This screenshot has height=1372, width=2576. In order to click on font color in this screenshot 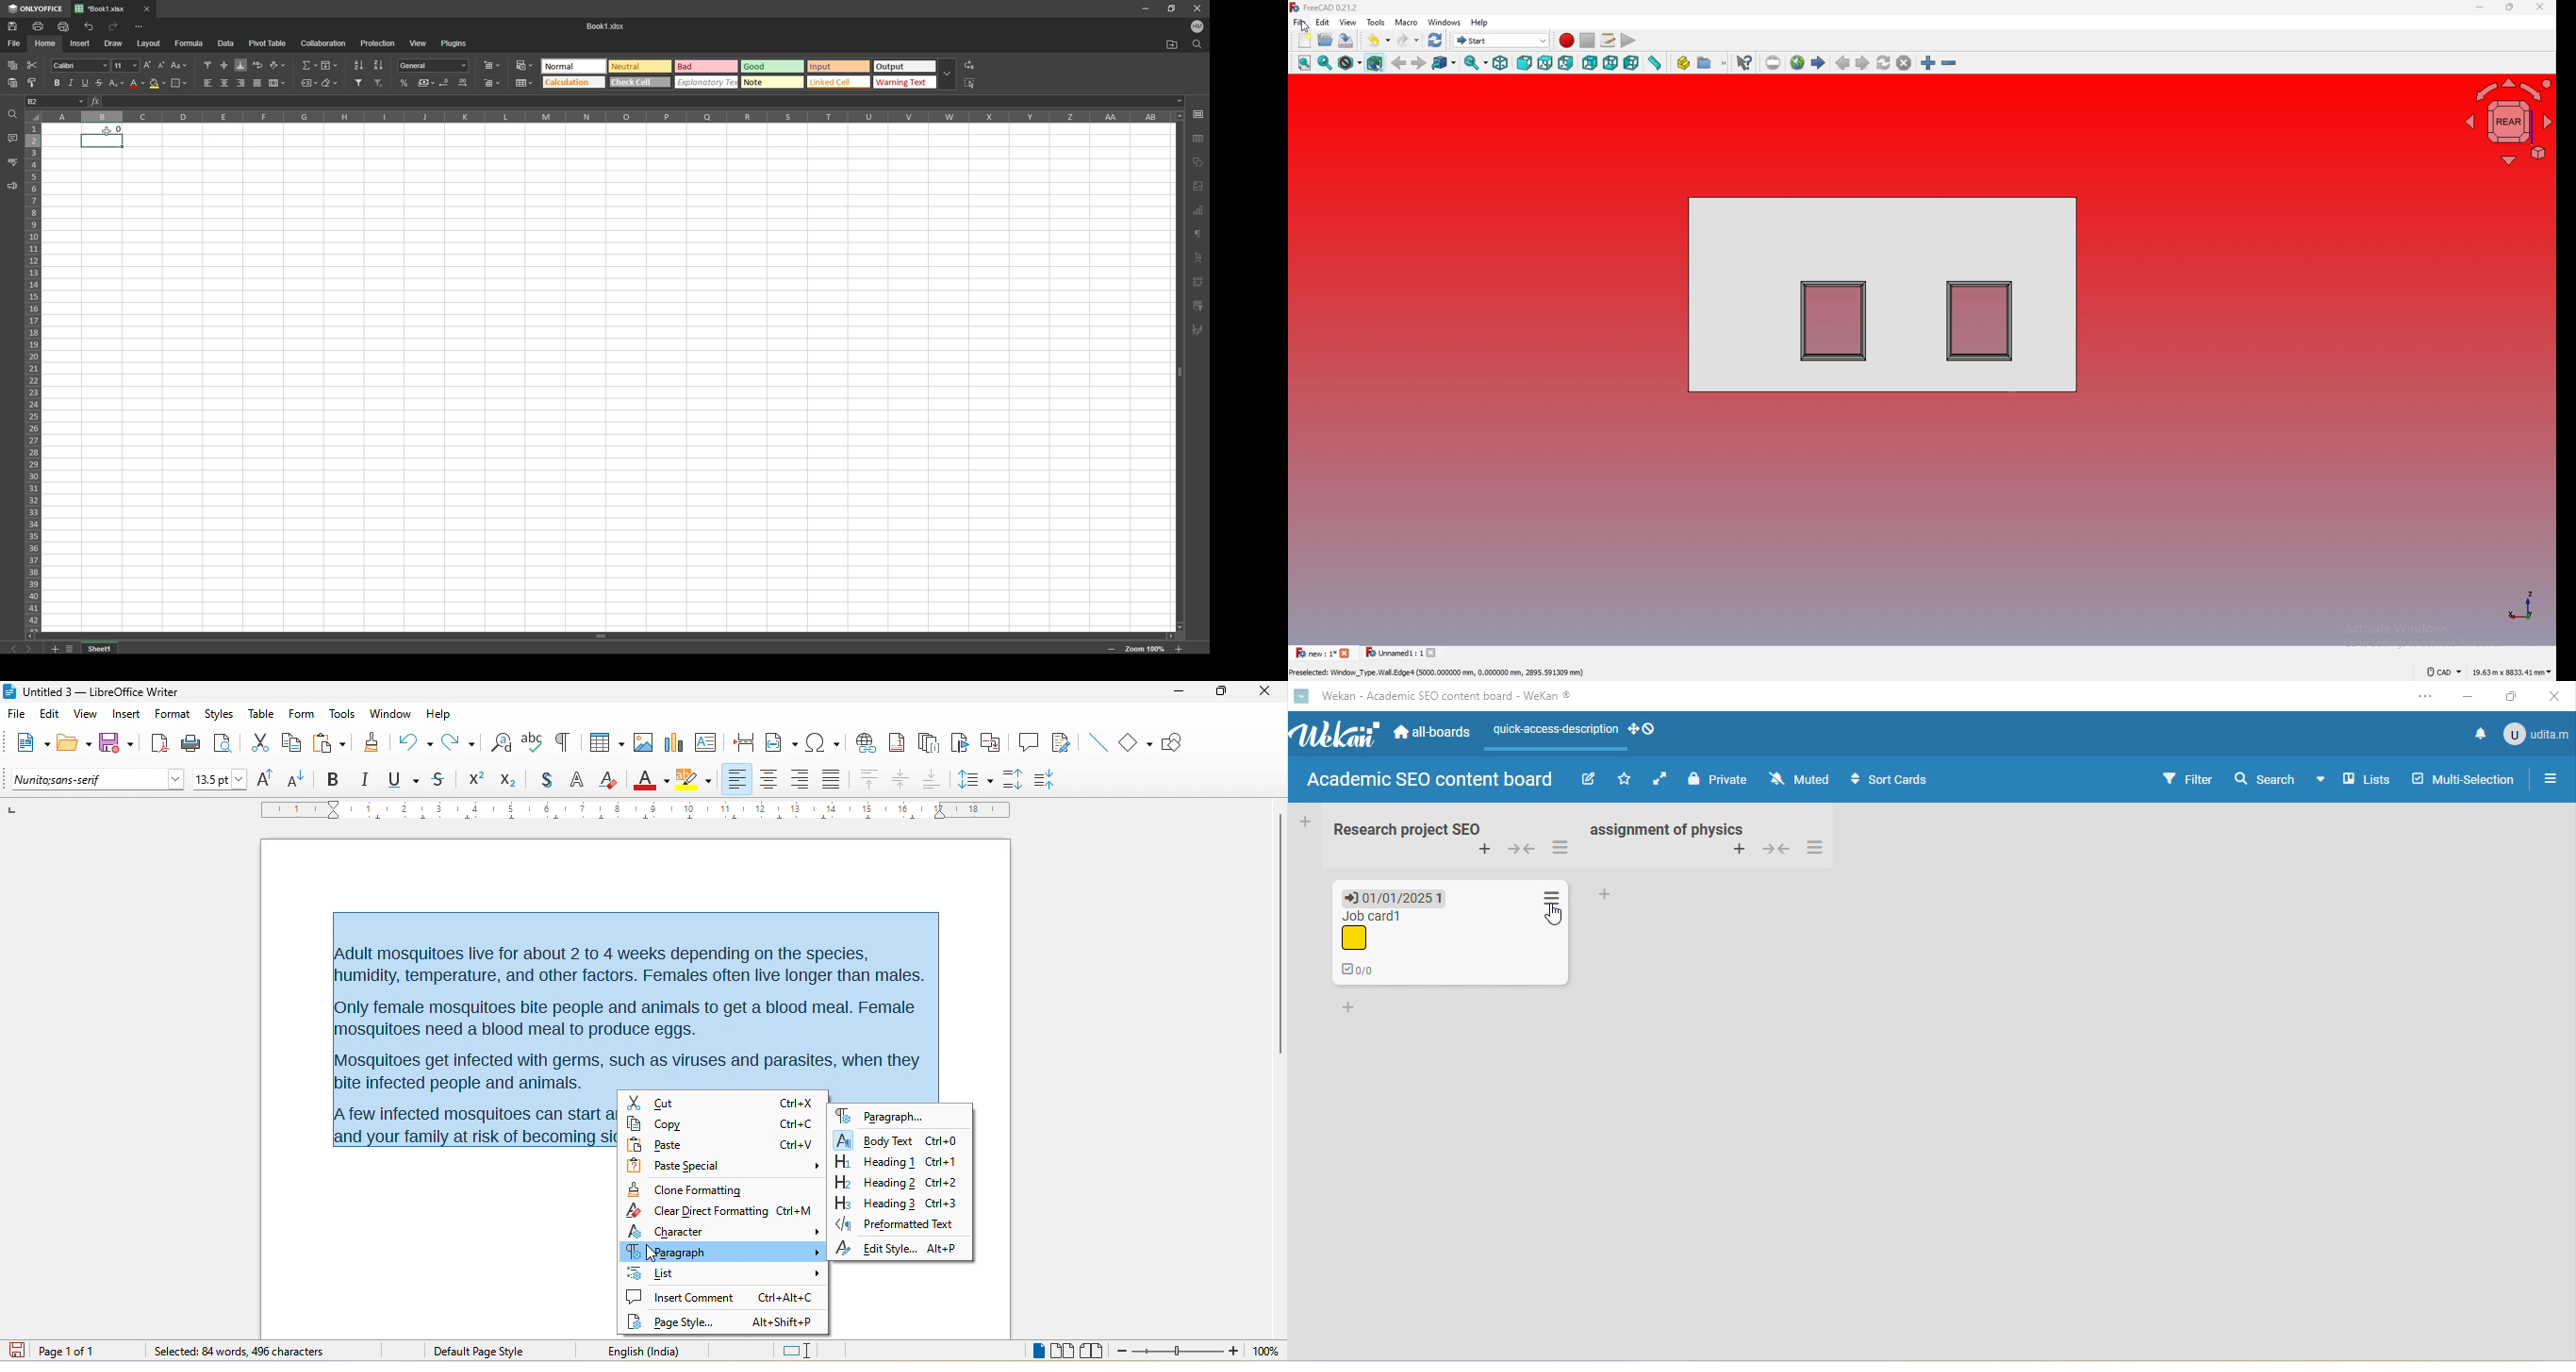, I will do `click(137, 84)`.